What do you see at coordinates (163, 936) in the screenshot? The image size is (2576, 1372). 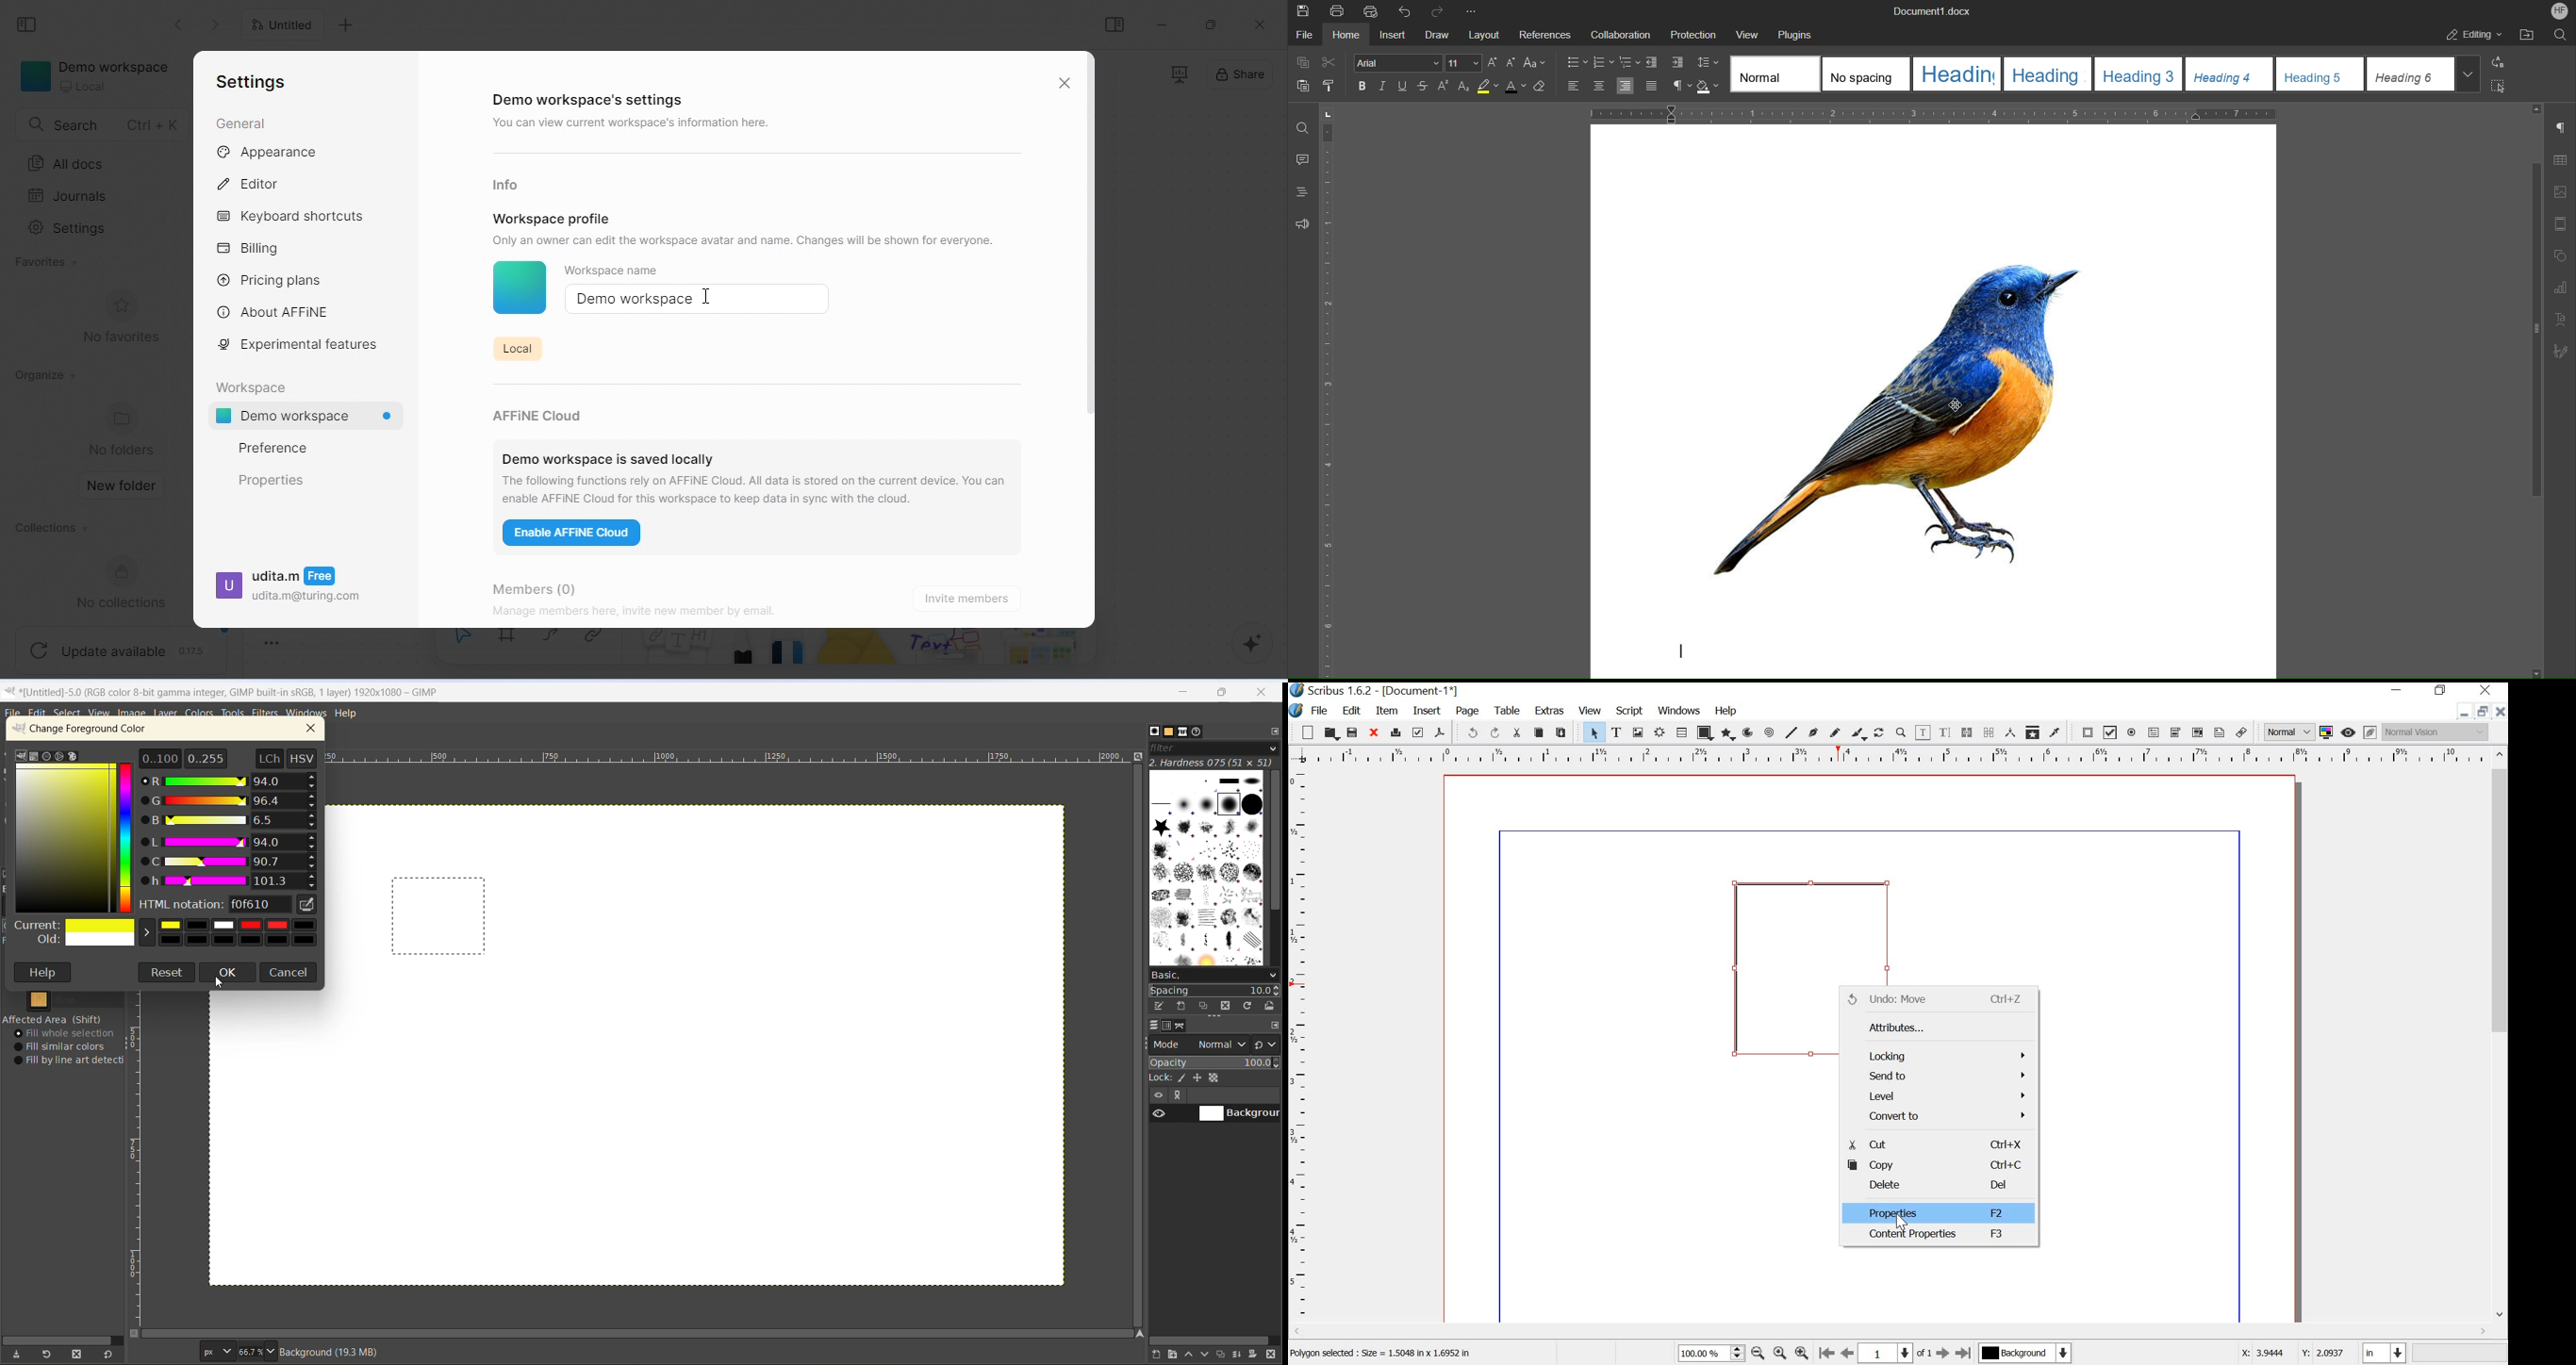 I see `current and old colors` at bounding box center [163, 936].